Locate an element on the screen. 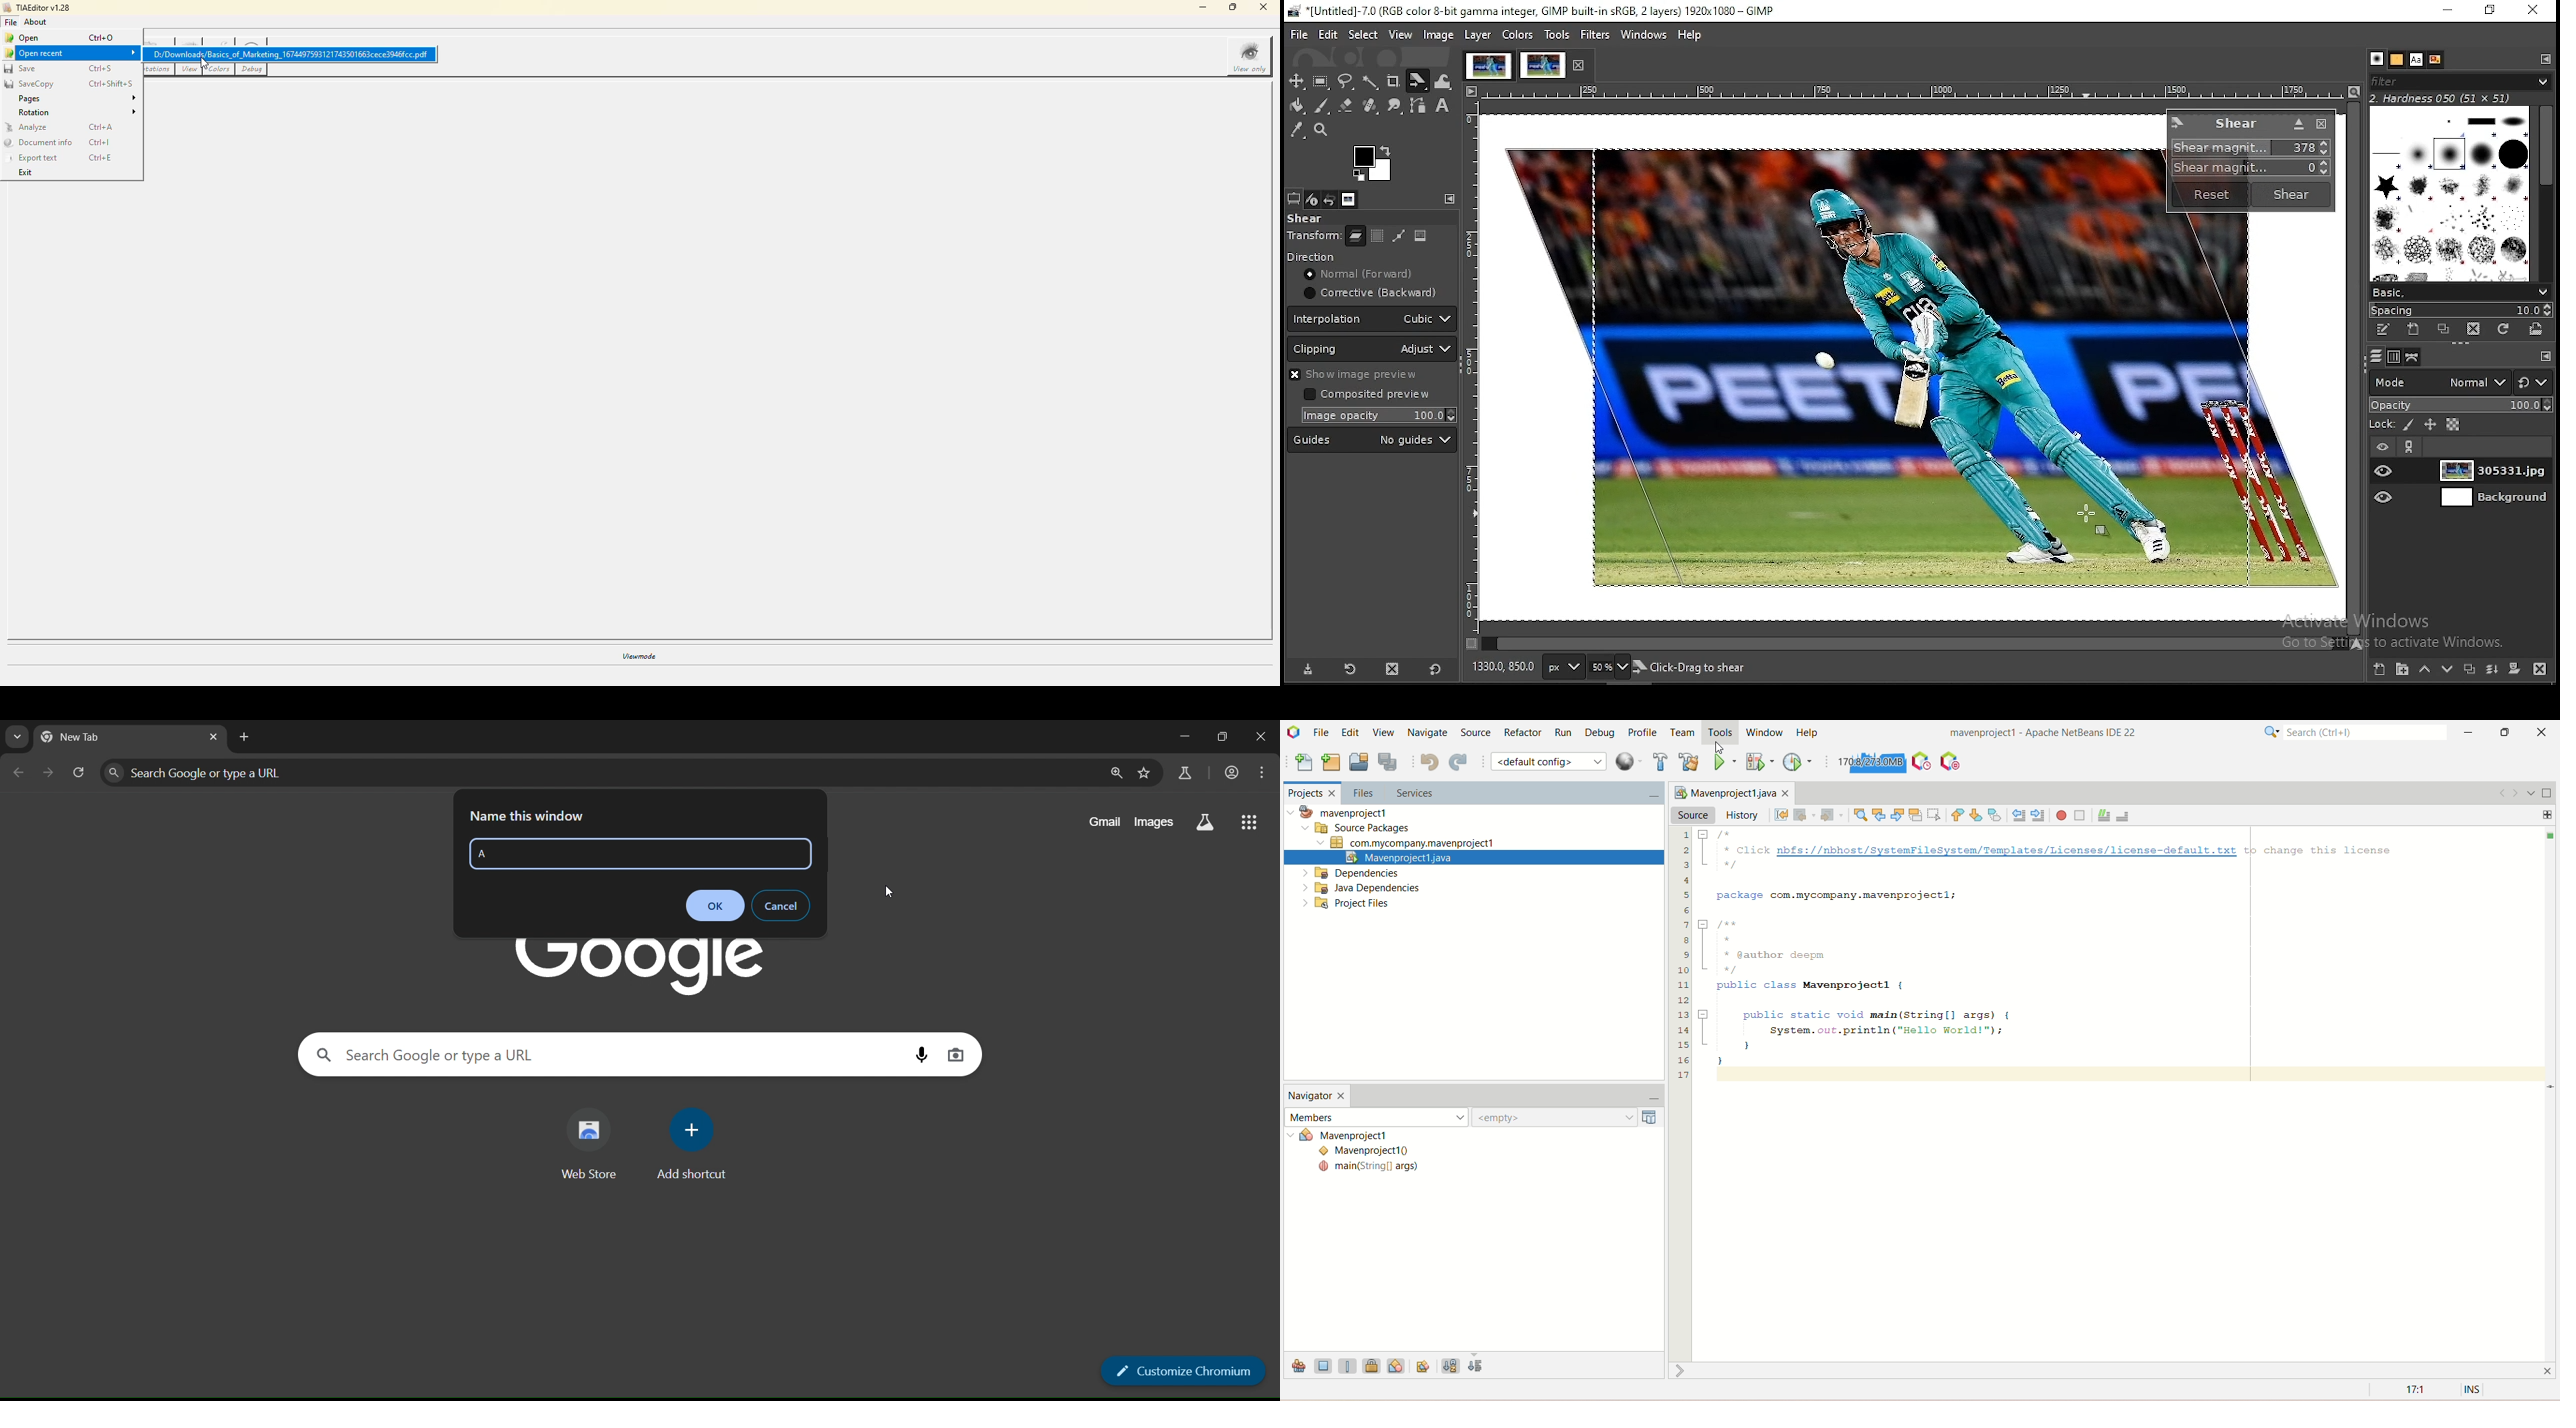  ok is located at coordinates (715, 905).